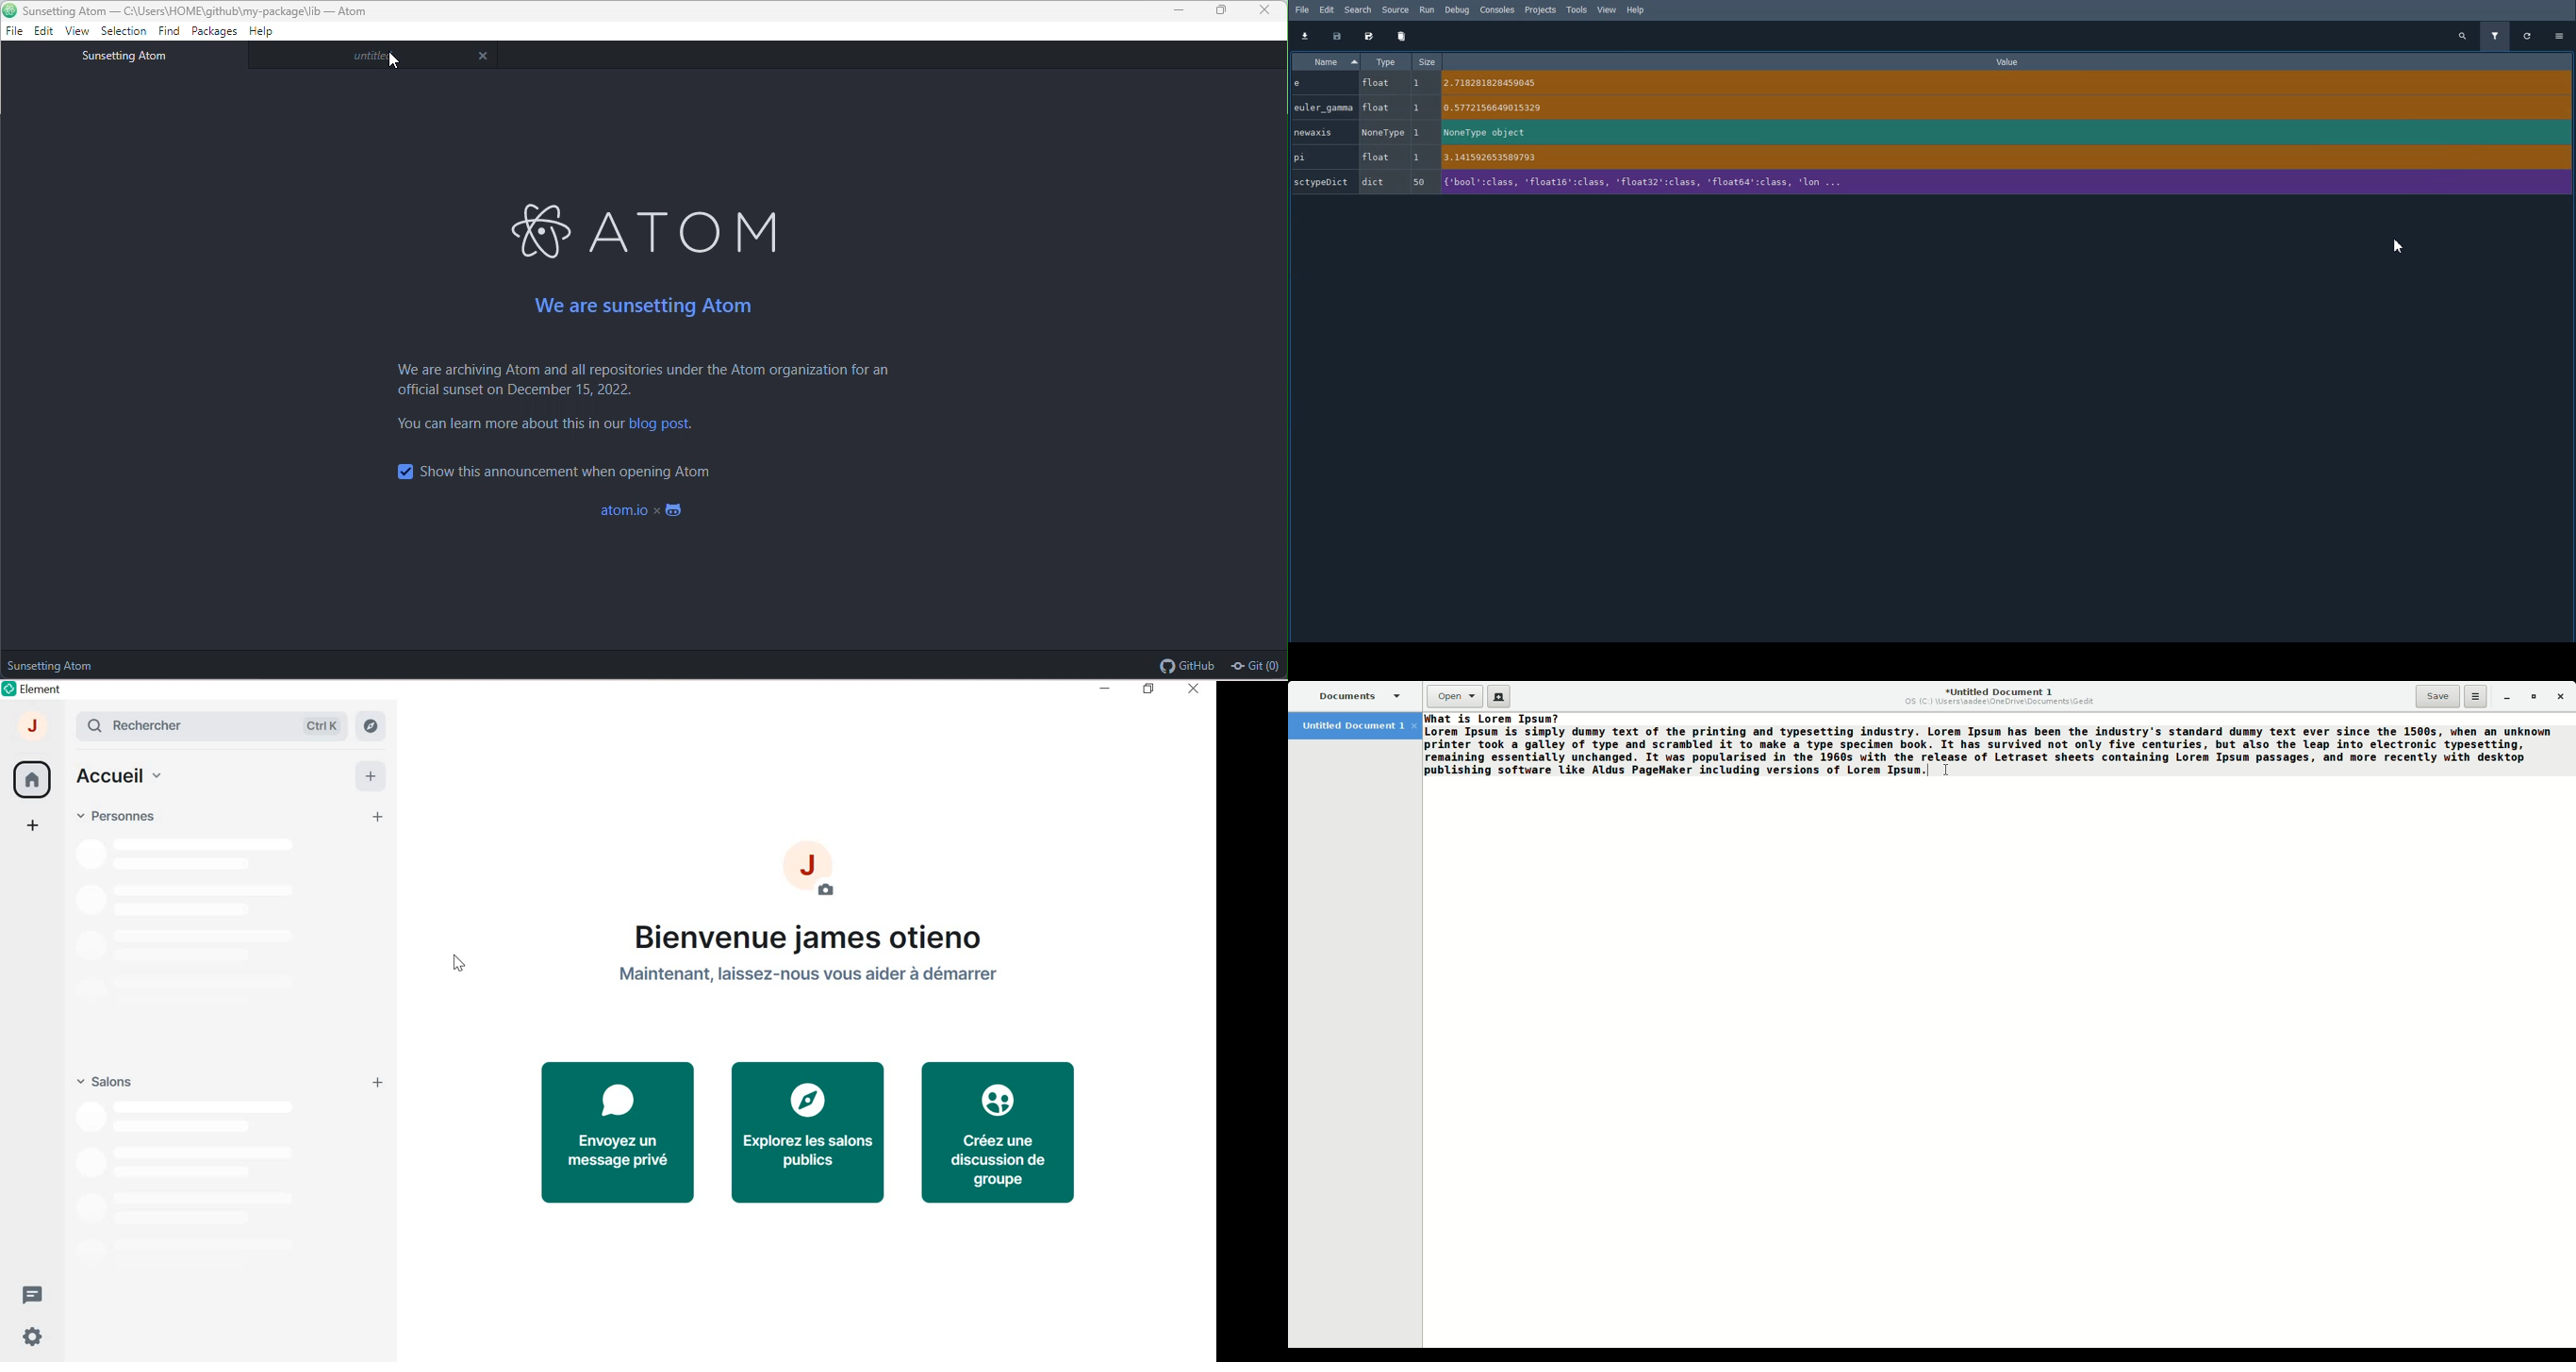 Image resolution: width=2576 pixels, height=1372 pixels. Describe the element at coordinates (1423, 82) in the screenshot. I see `` at that location.